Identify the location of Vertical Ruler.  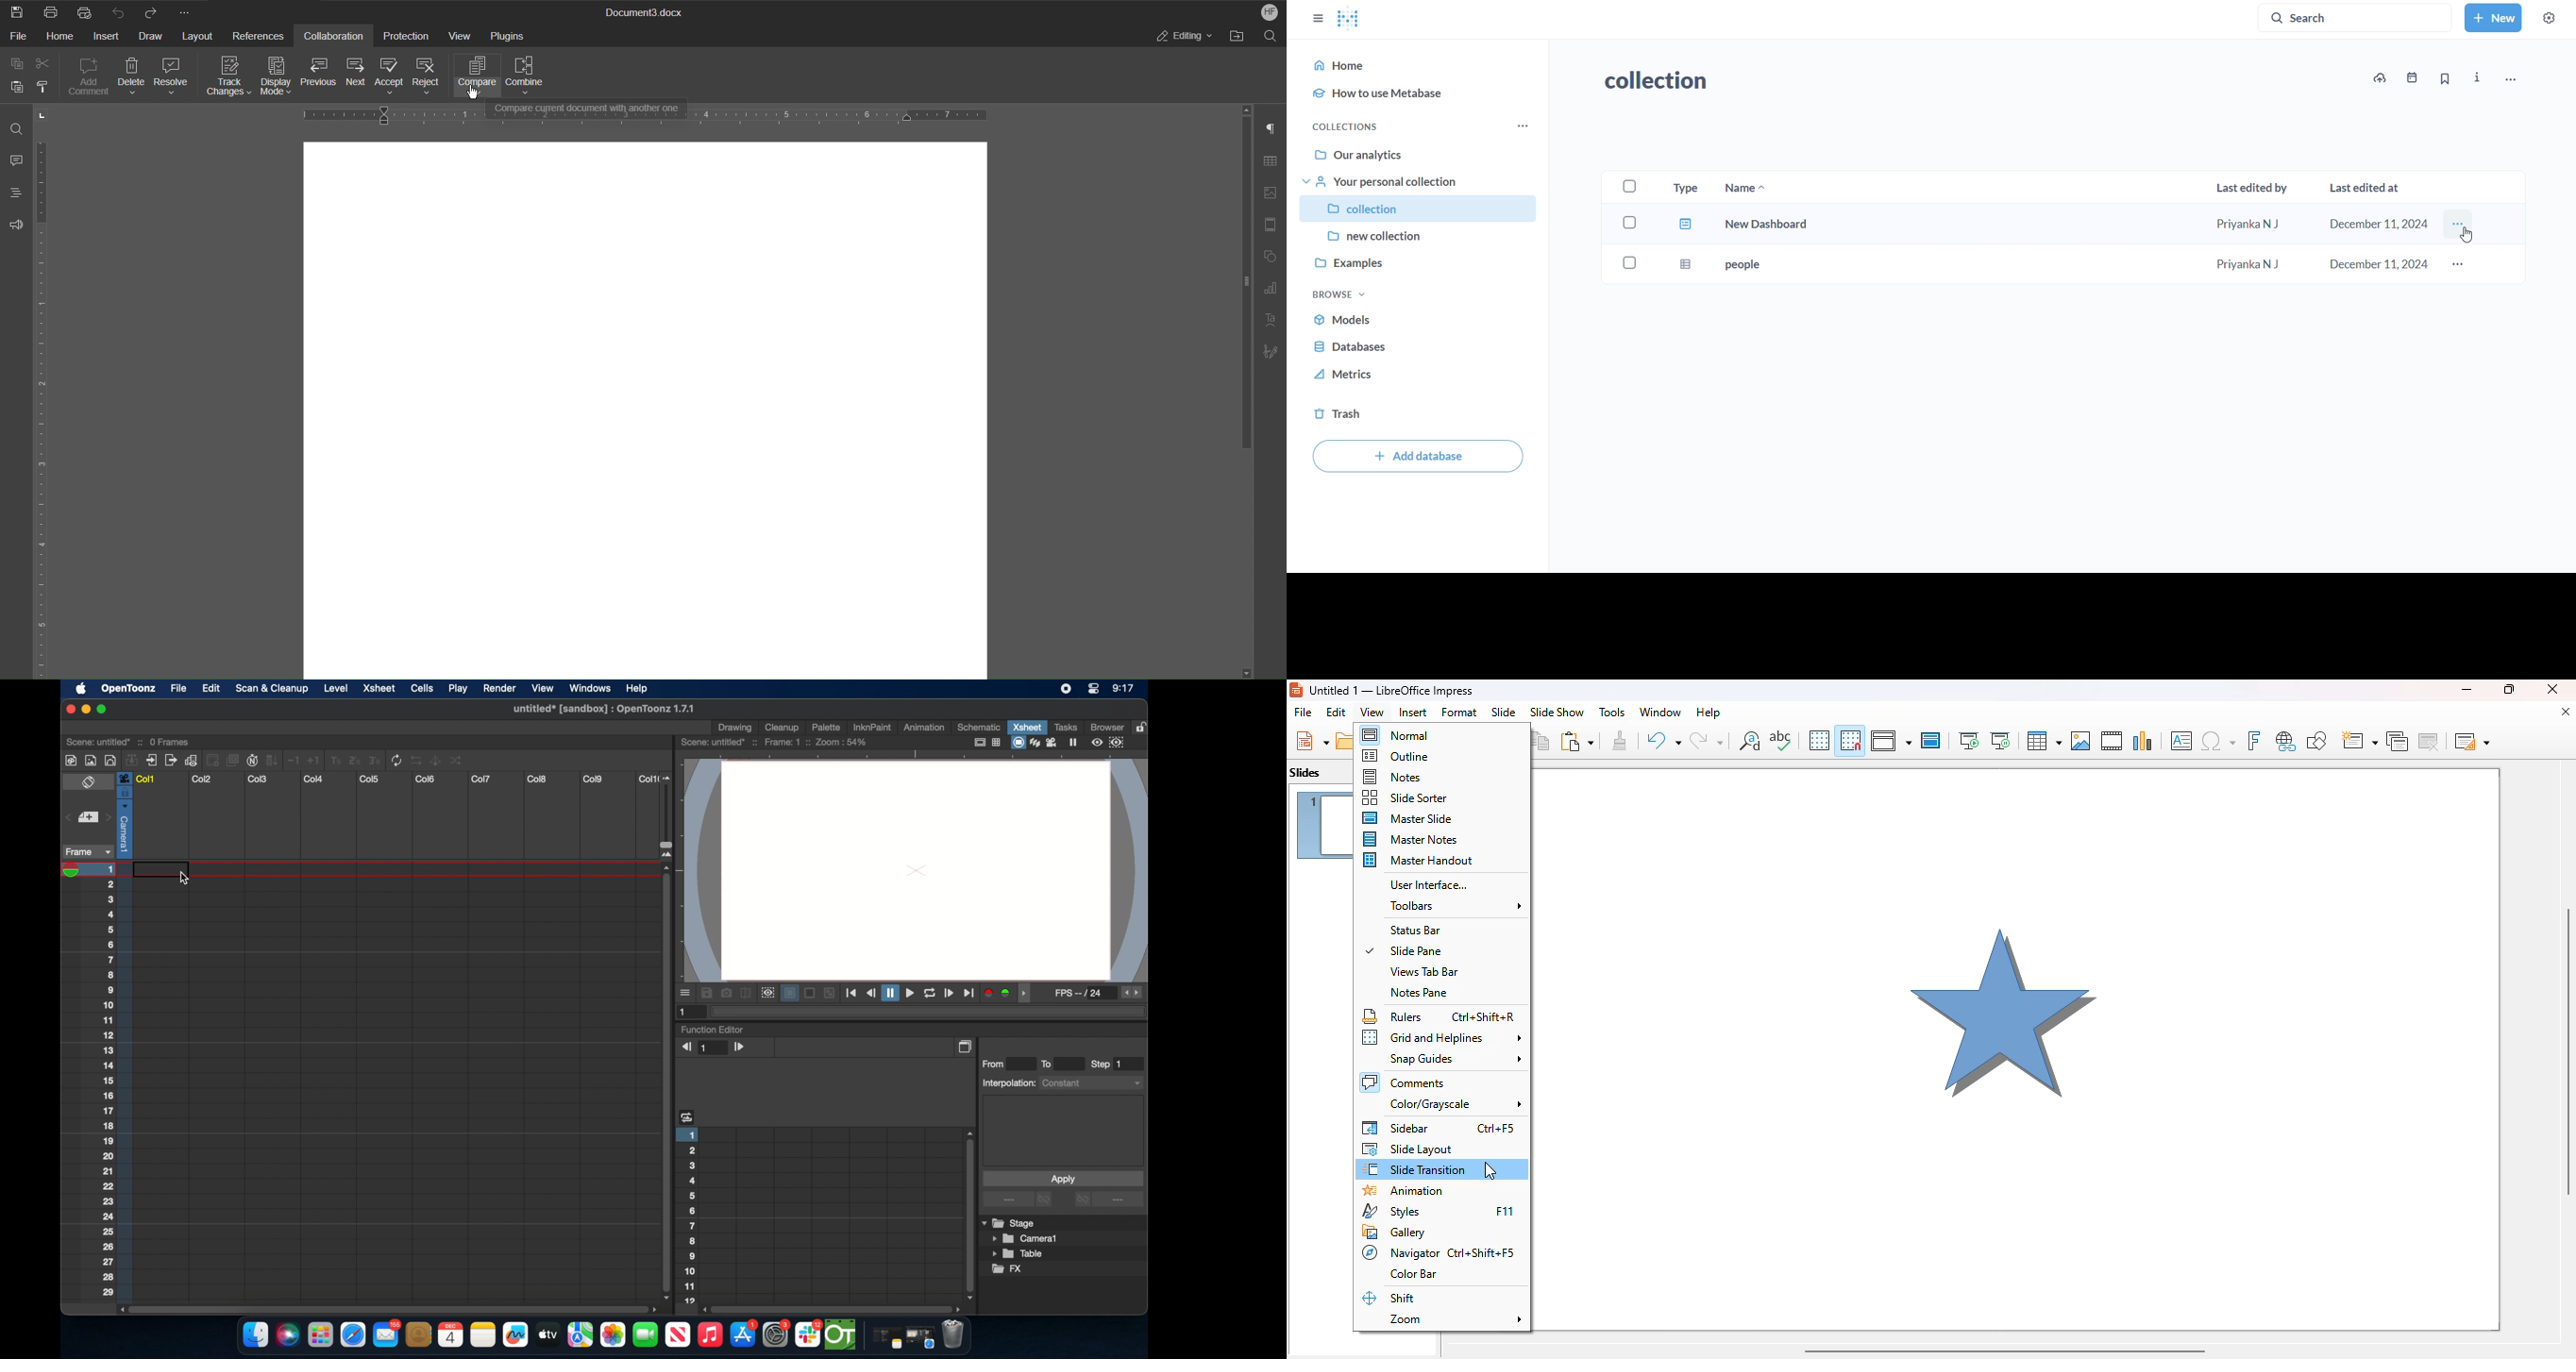
(45, 407).